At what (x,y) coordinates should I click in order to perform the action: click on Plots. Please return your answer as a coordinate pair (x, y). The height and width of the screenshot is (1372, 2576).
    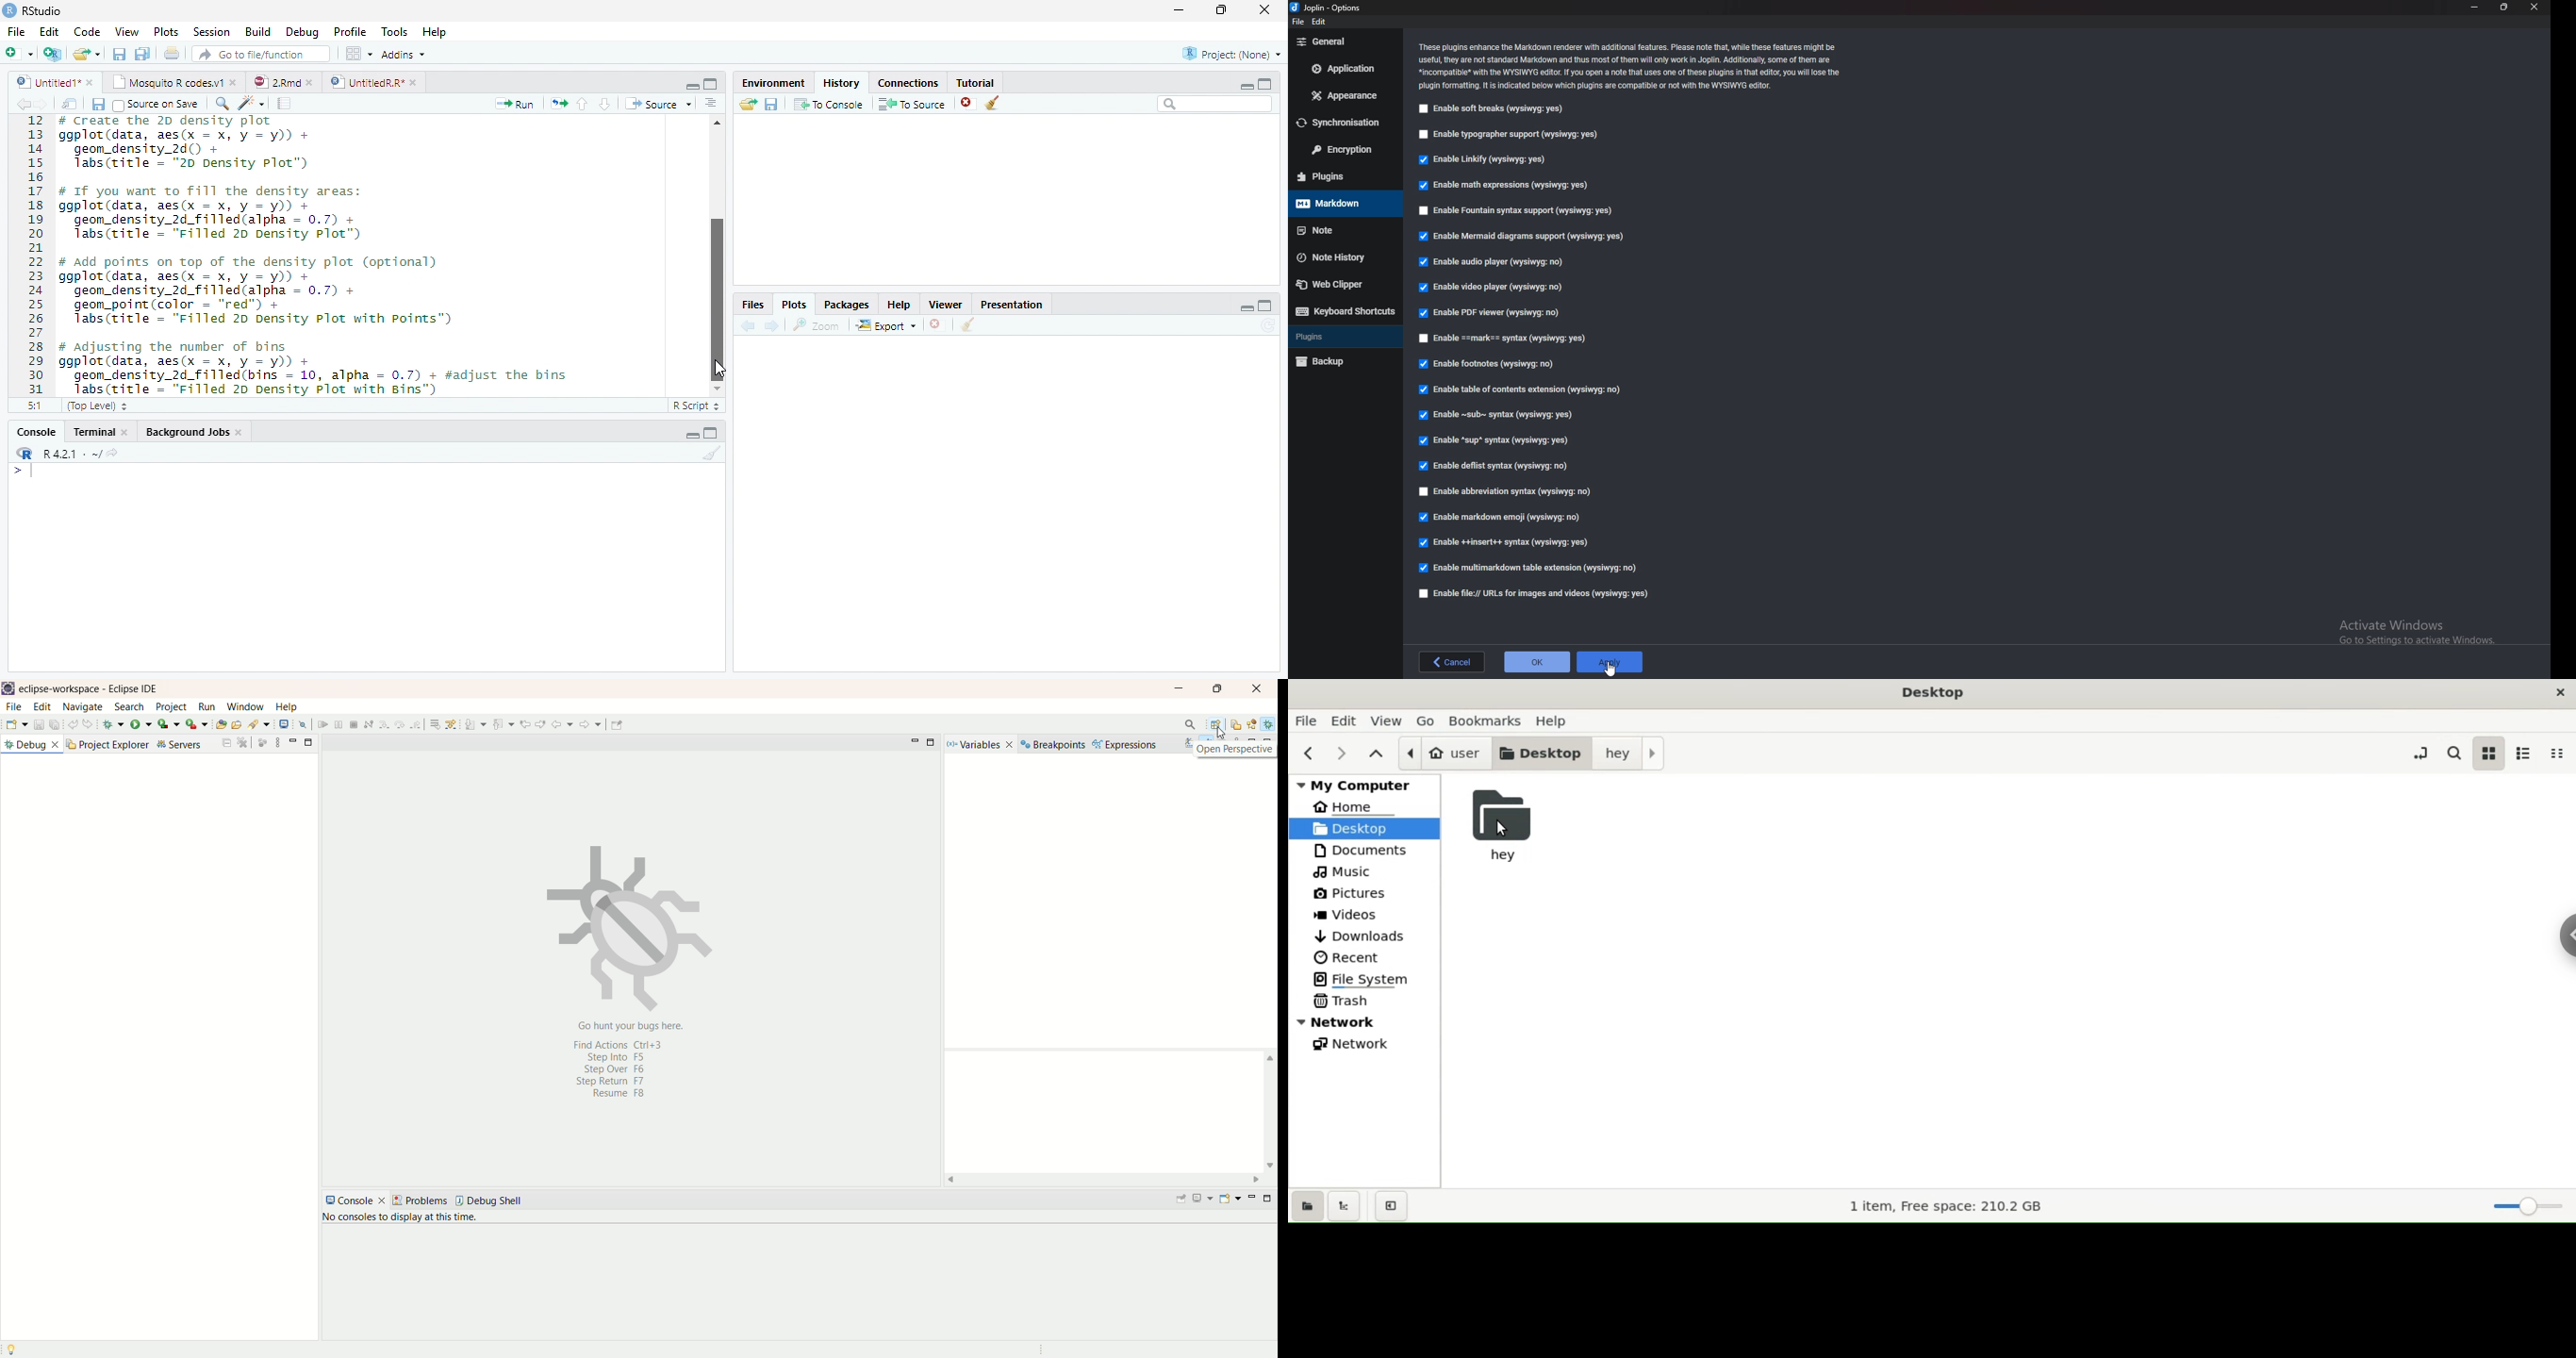
    Looking at the image, I should click on (165, 31).